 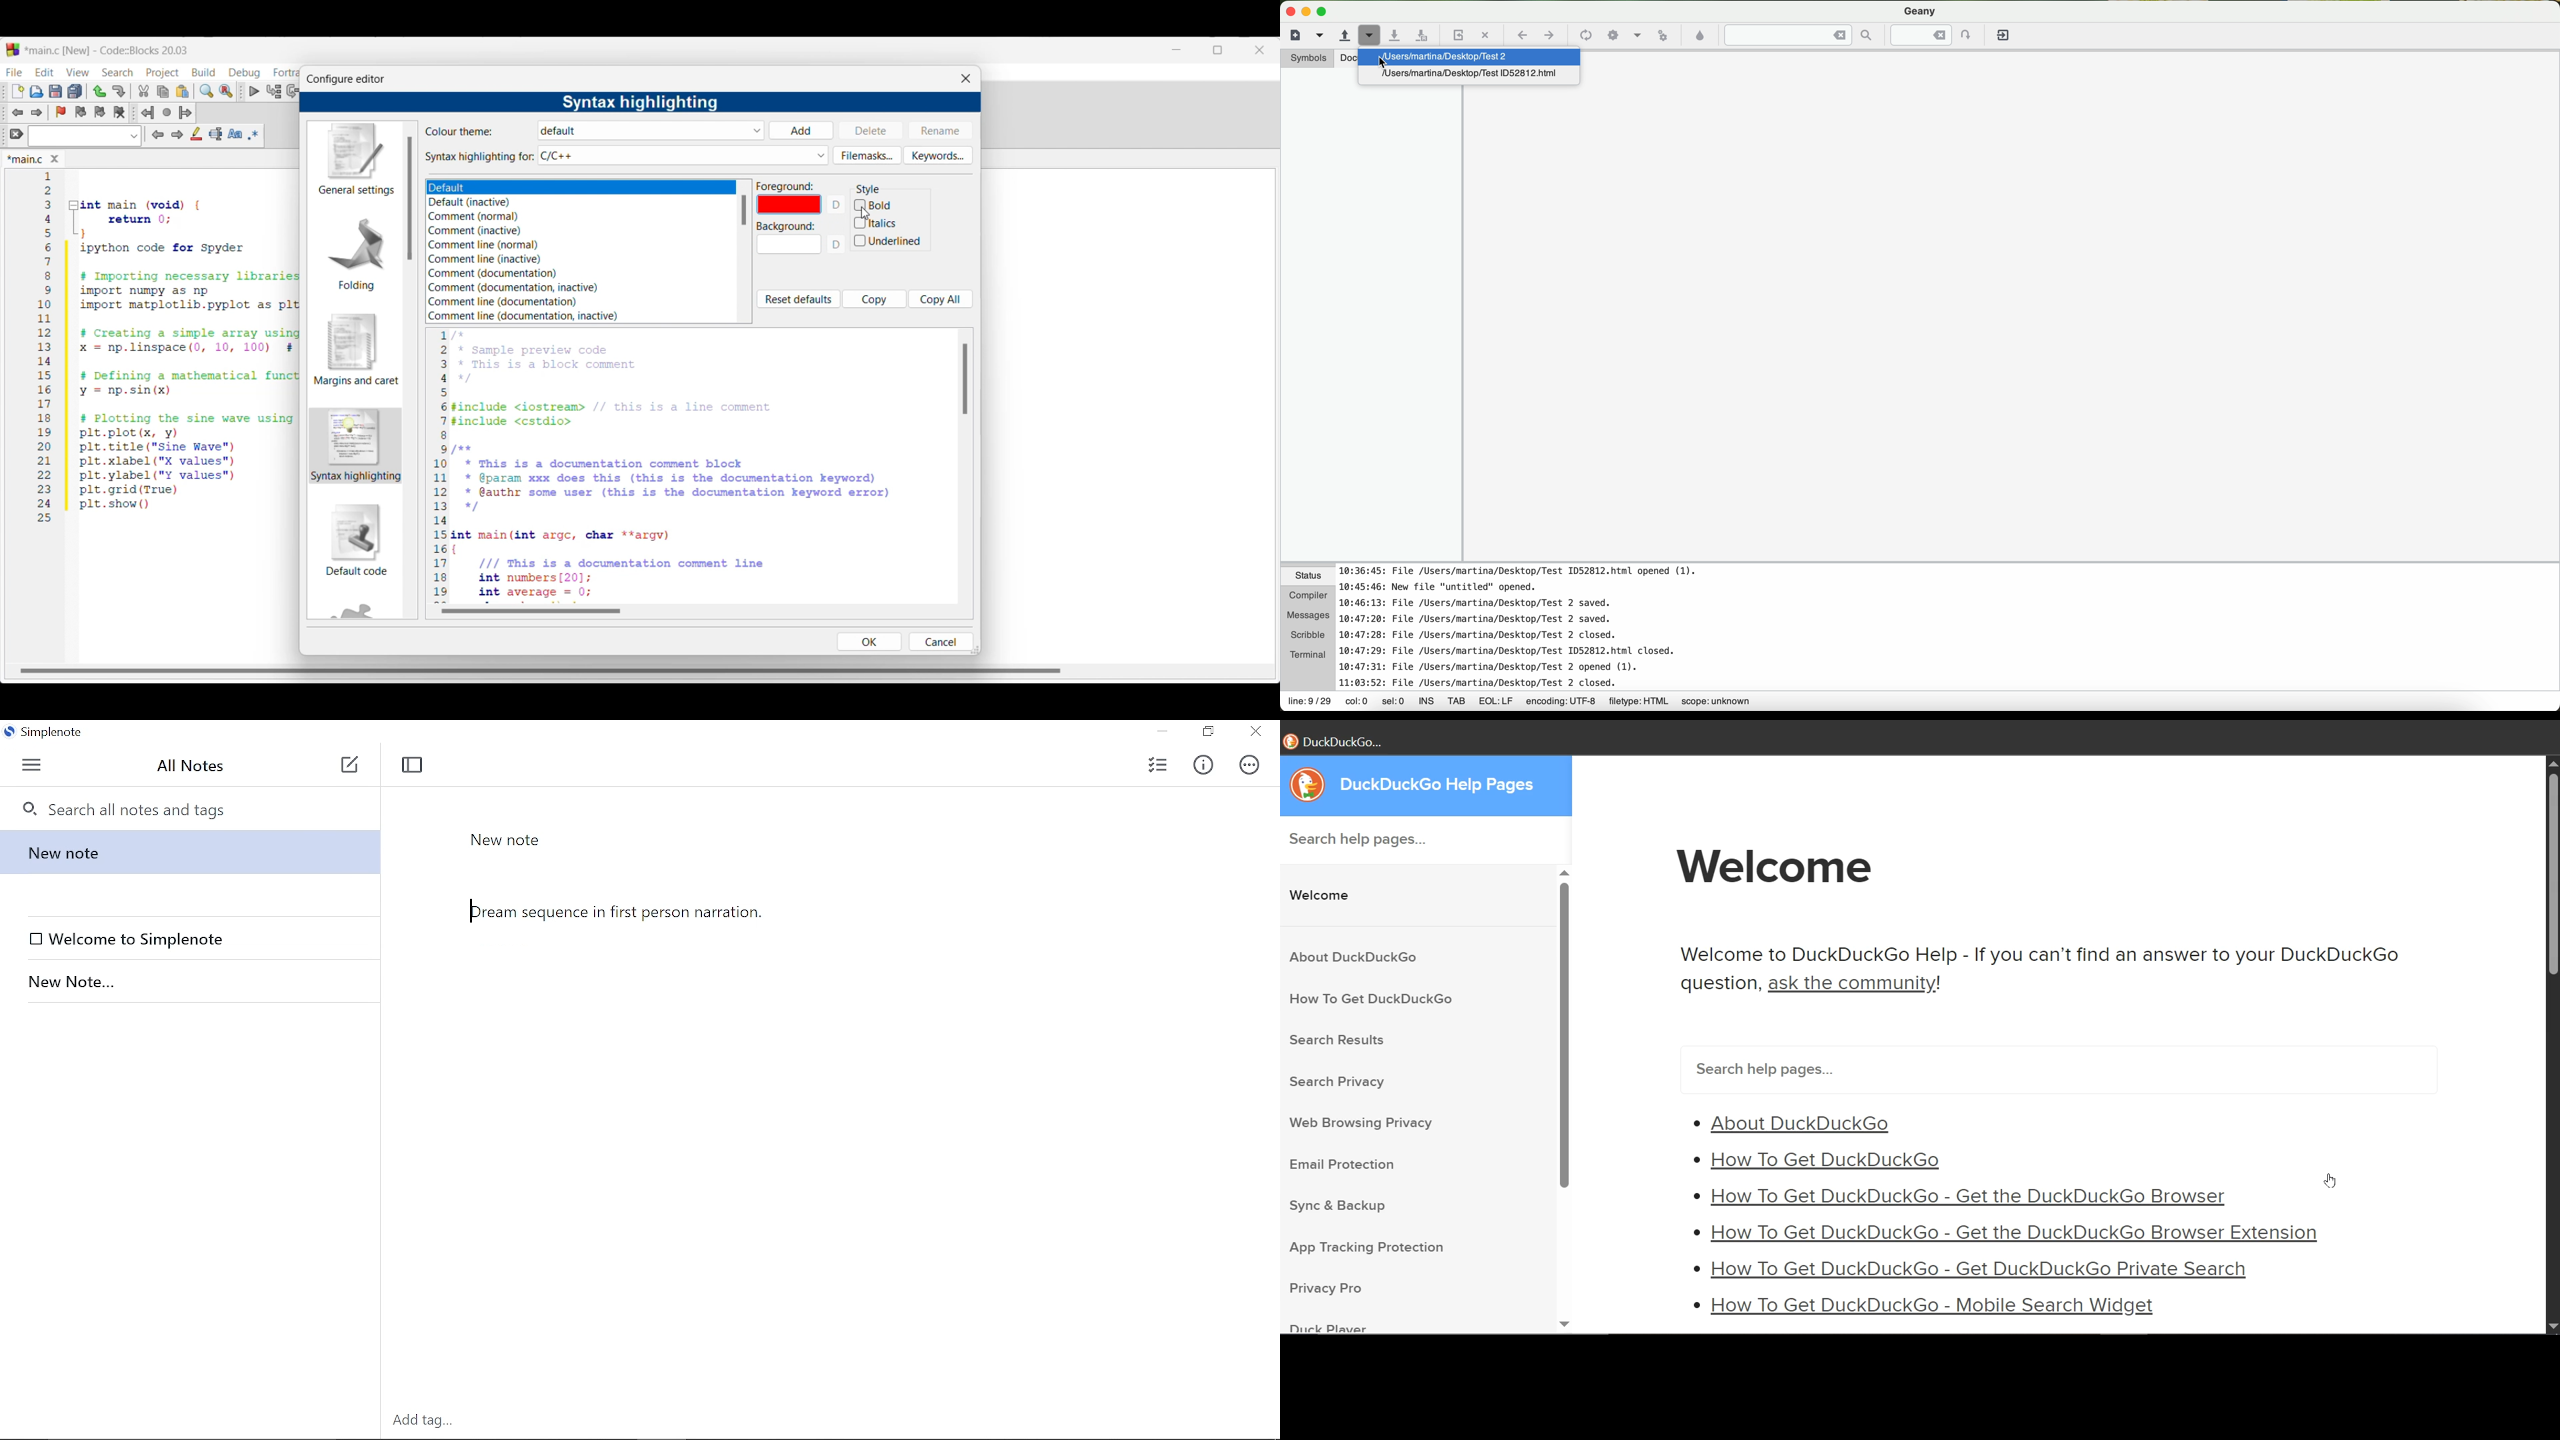 What do you see at coordinates (253, 135) in the screenshot?
I see `Use regex` at bounding box center [253, 135].